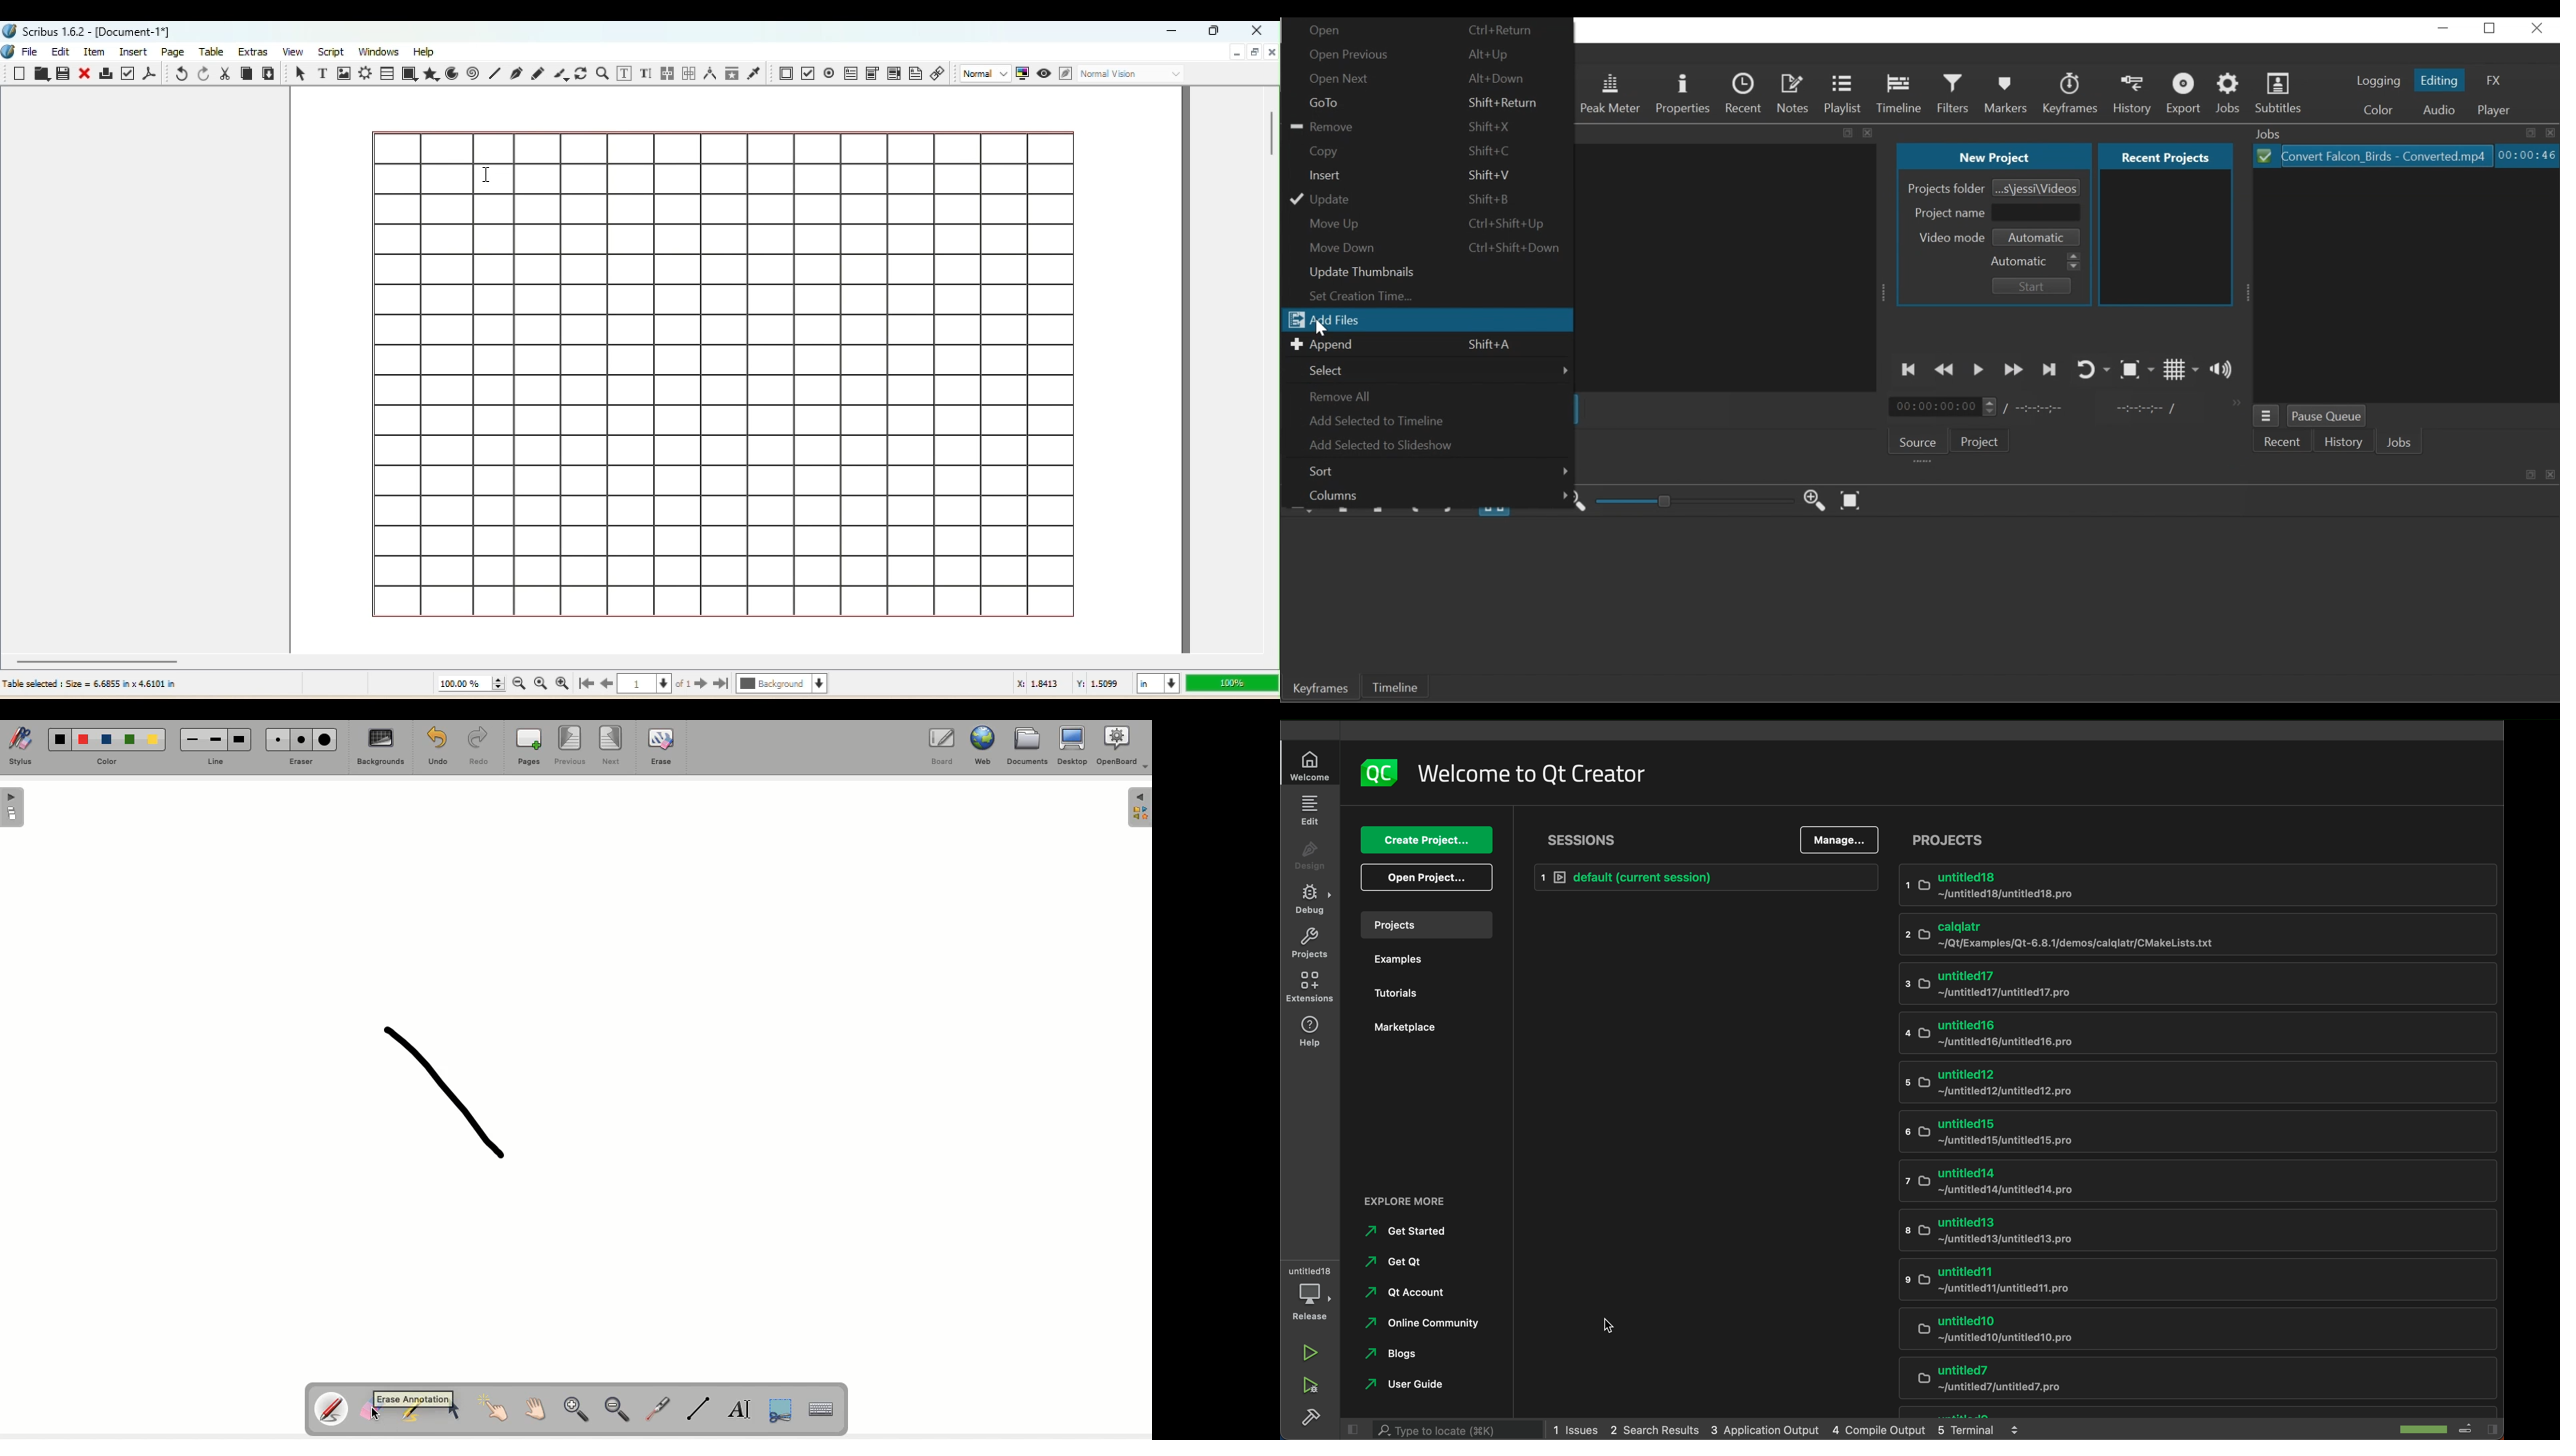  What do you see at coordinates (559, 74) in the screenshot?
I see `Calligraphic line` at bounding box center [559, 74].